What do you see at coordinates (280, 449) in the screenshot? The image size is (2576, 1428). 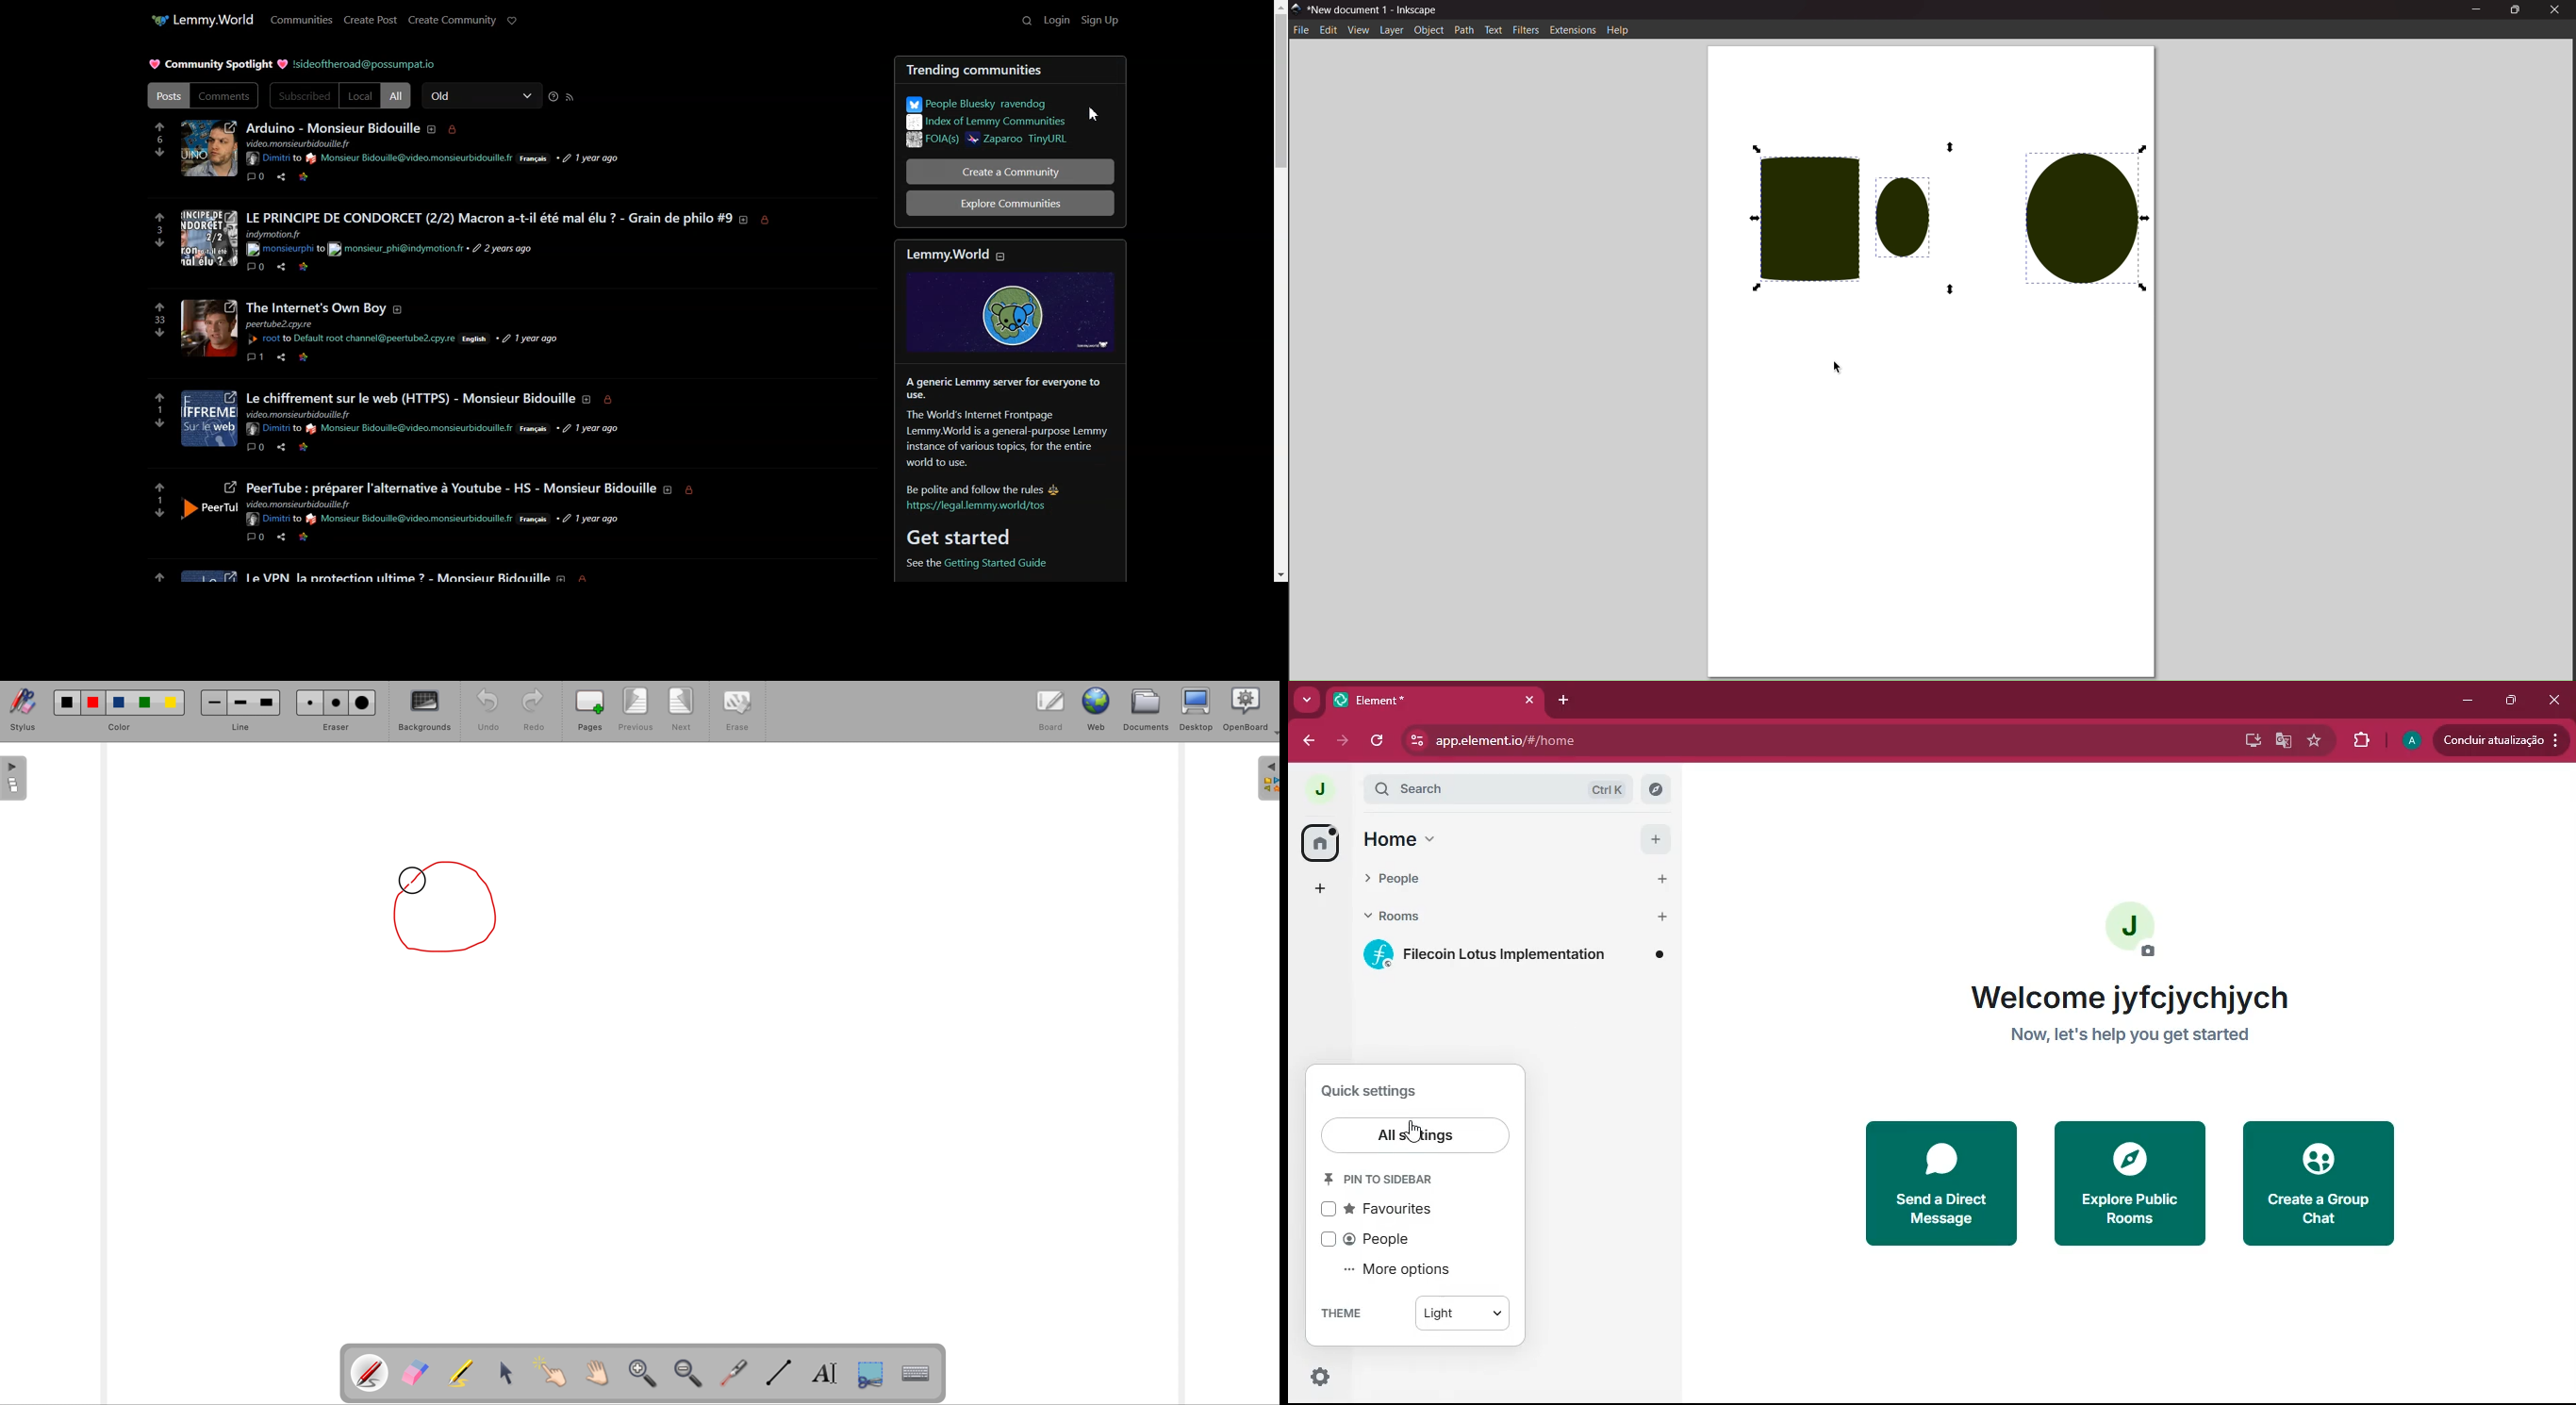 I see `share` at bounding box center [280, 449].